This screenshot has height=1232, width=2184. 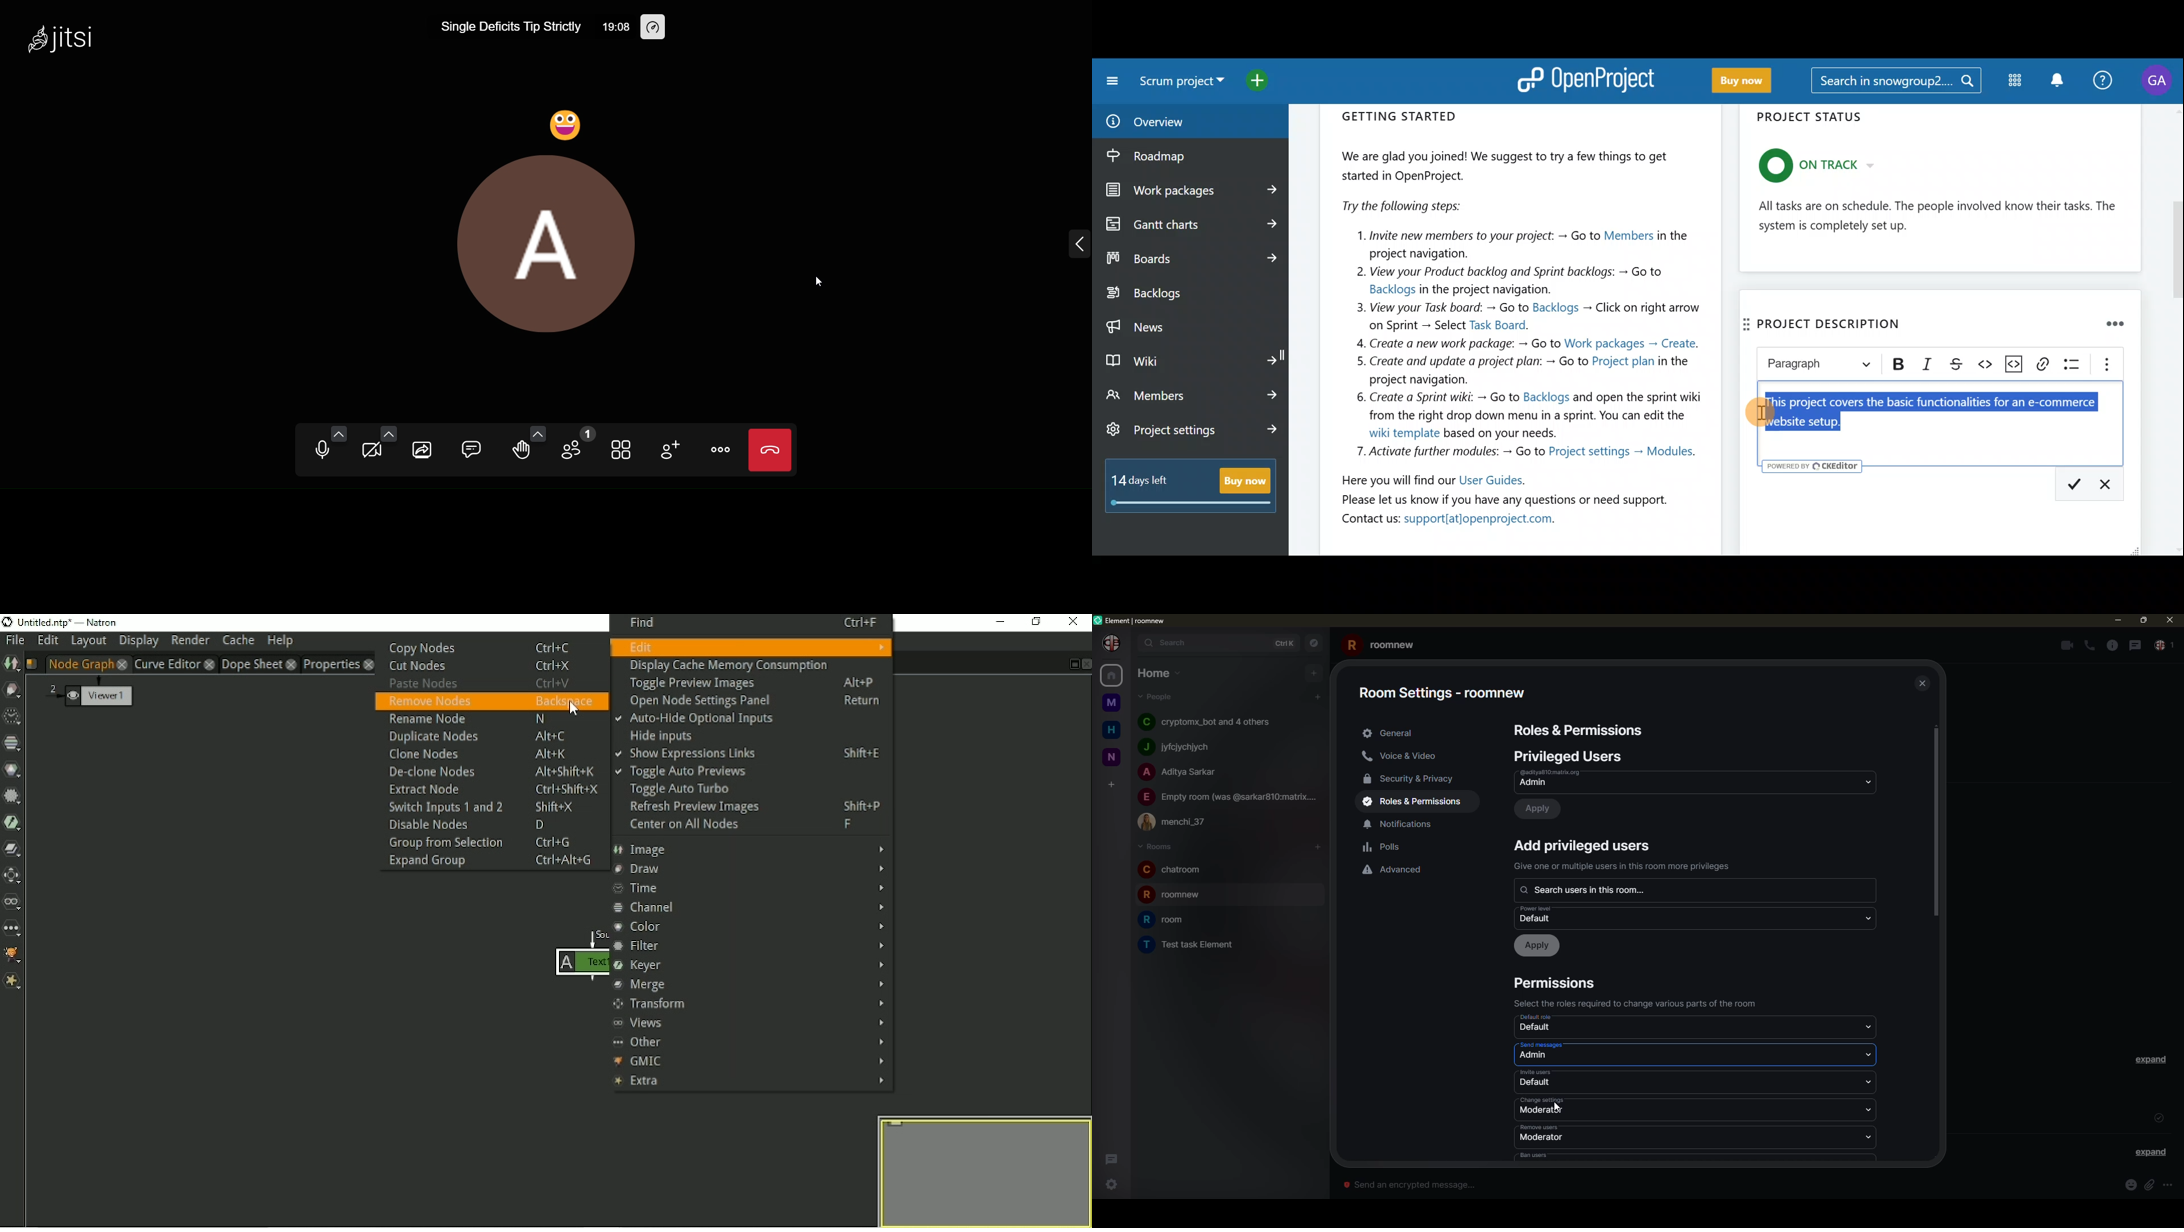 What do you see at coordinates (1192, 190) in the screenshot?
I see `Work packages` at bounding box center [1192, 190].